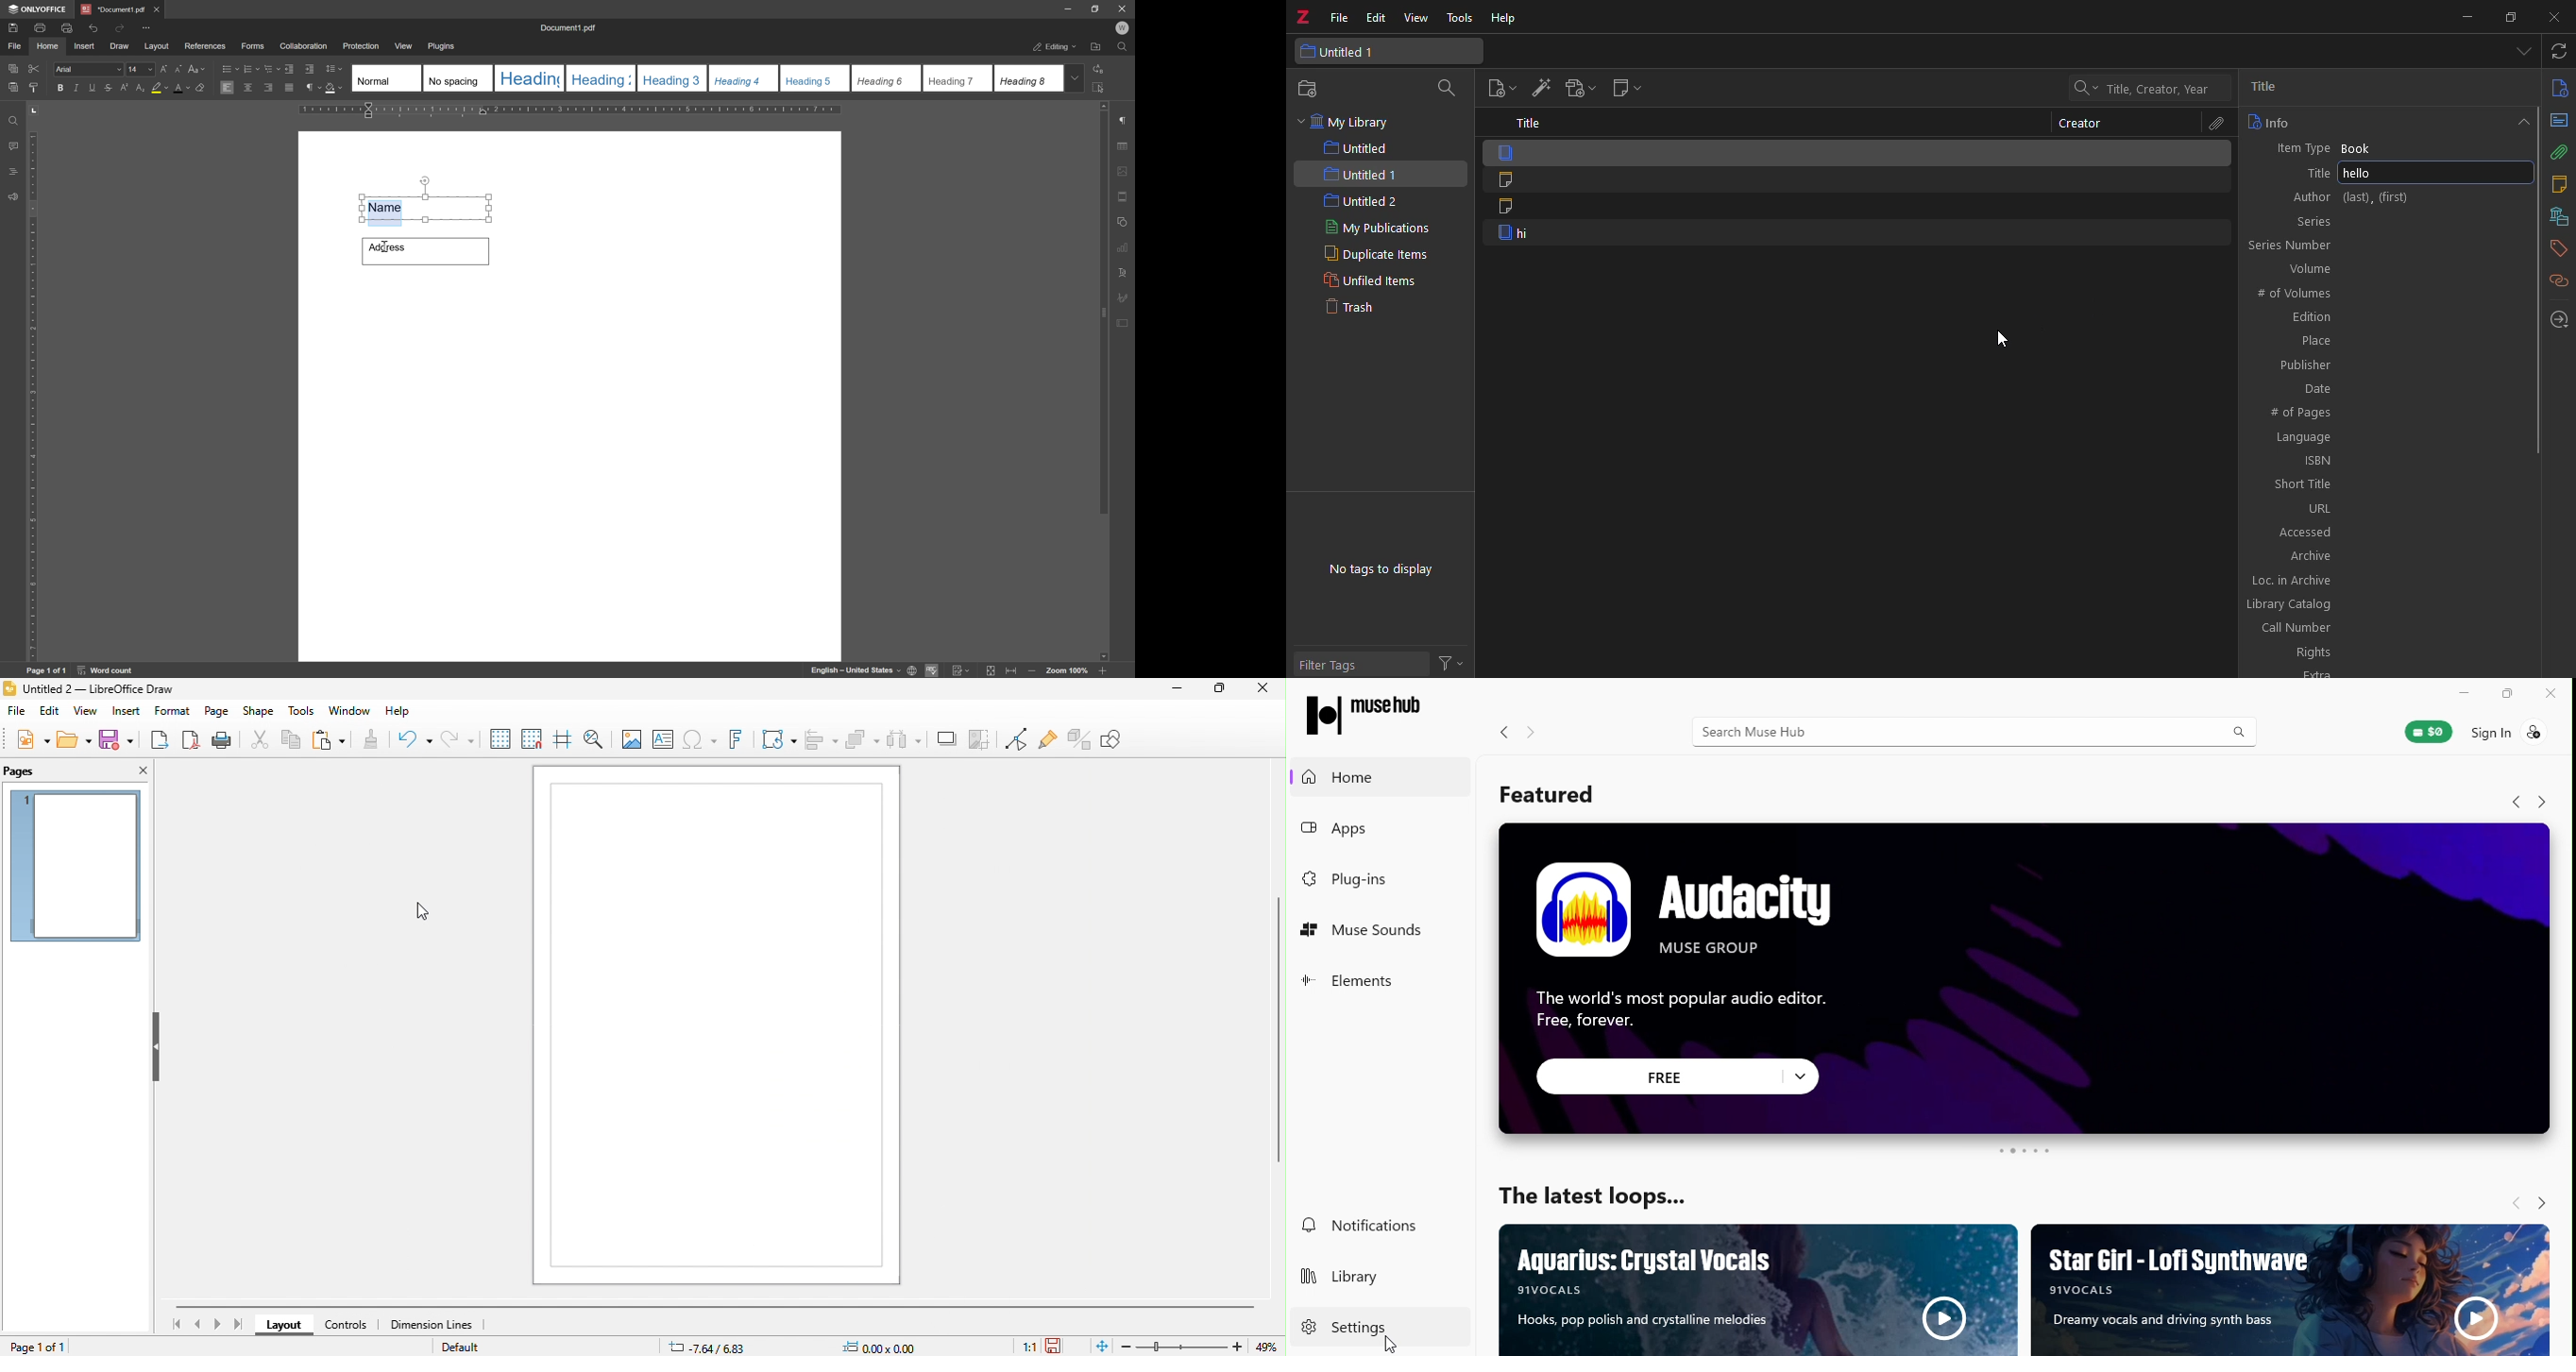 This screenshot has height=1372, width=2576. What do you see at coordinates (1455, 662) in the screenshot?
I see `actions` at bounding box center [1455, 662].